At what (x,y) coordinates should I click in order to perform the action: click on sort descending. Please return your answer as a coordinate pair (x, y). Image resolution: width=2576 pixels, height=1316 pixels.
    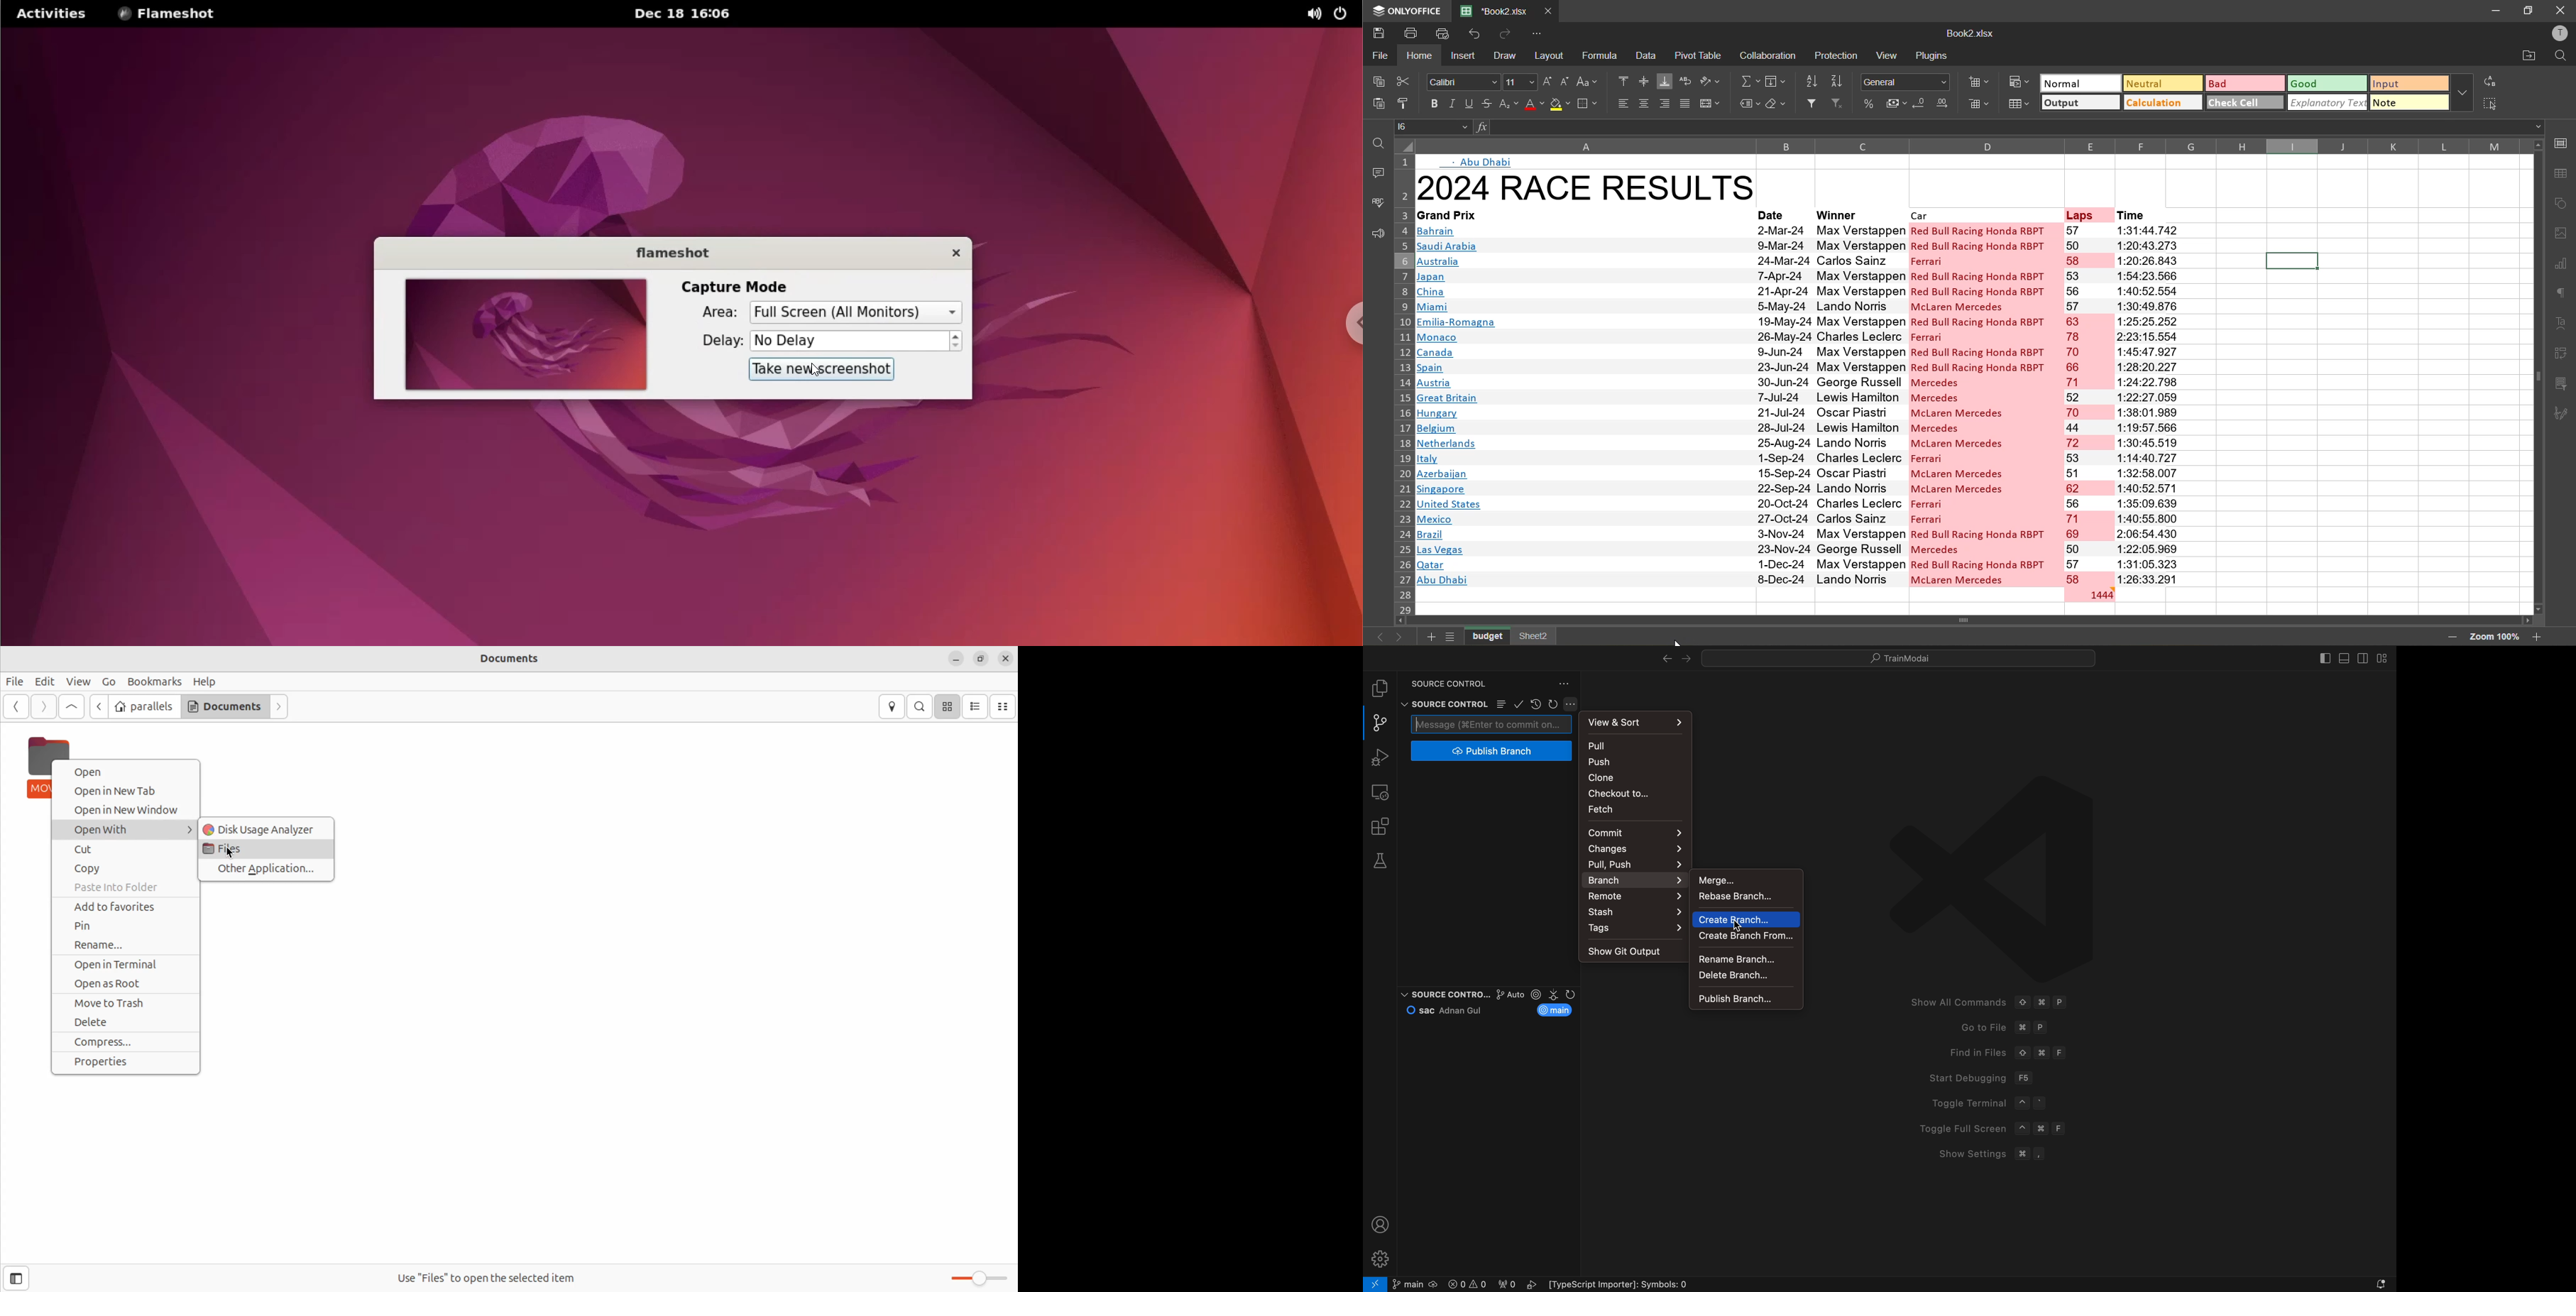
    Looking at the image, I should click on (1841, 80).